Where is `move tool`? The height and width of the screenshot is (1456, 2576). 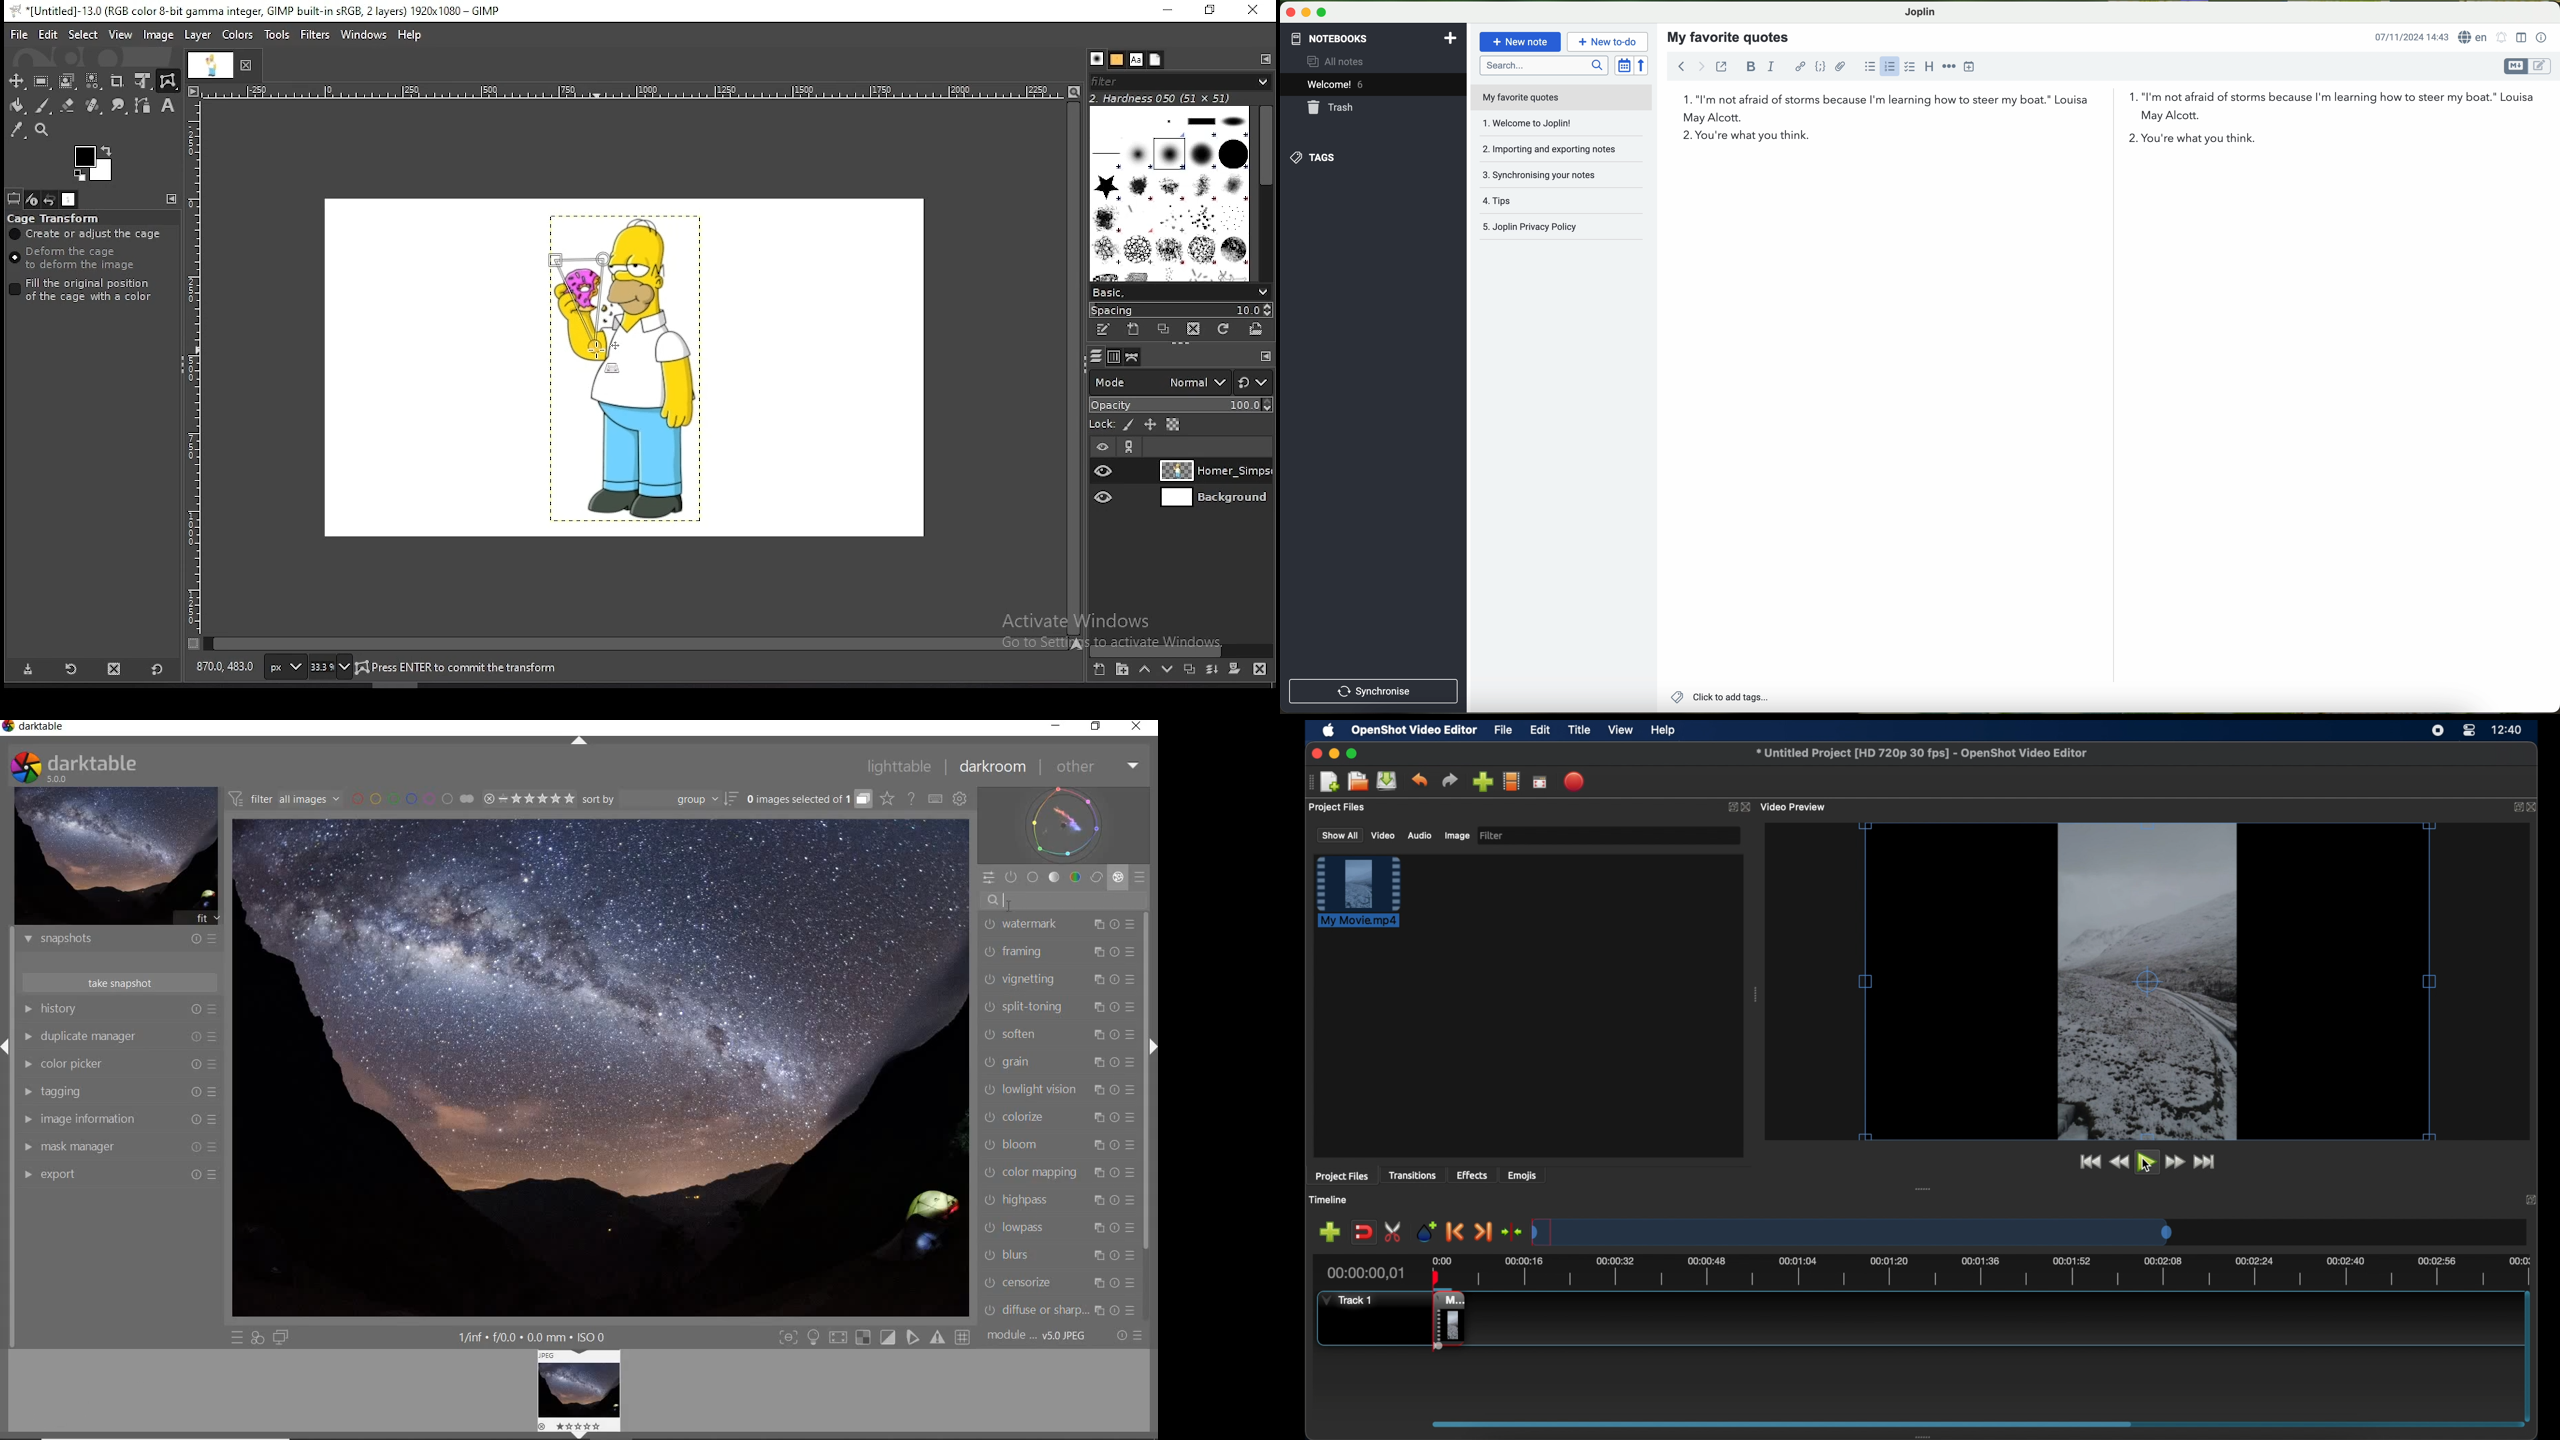
move tool is located at coordinates (17, 81).